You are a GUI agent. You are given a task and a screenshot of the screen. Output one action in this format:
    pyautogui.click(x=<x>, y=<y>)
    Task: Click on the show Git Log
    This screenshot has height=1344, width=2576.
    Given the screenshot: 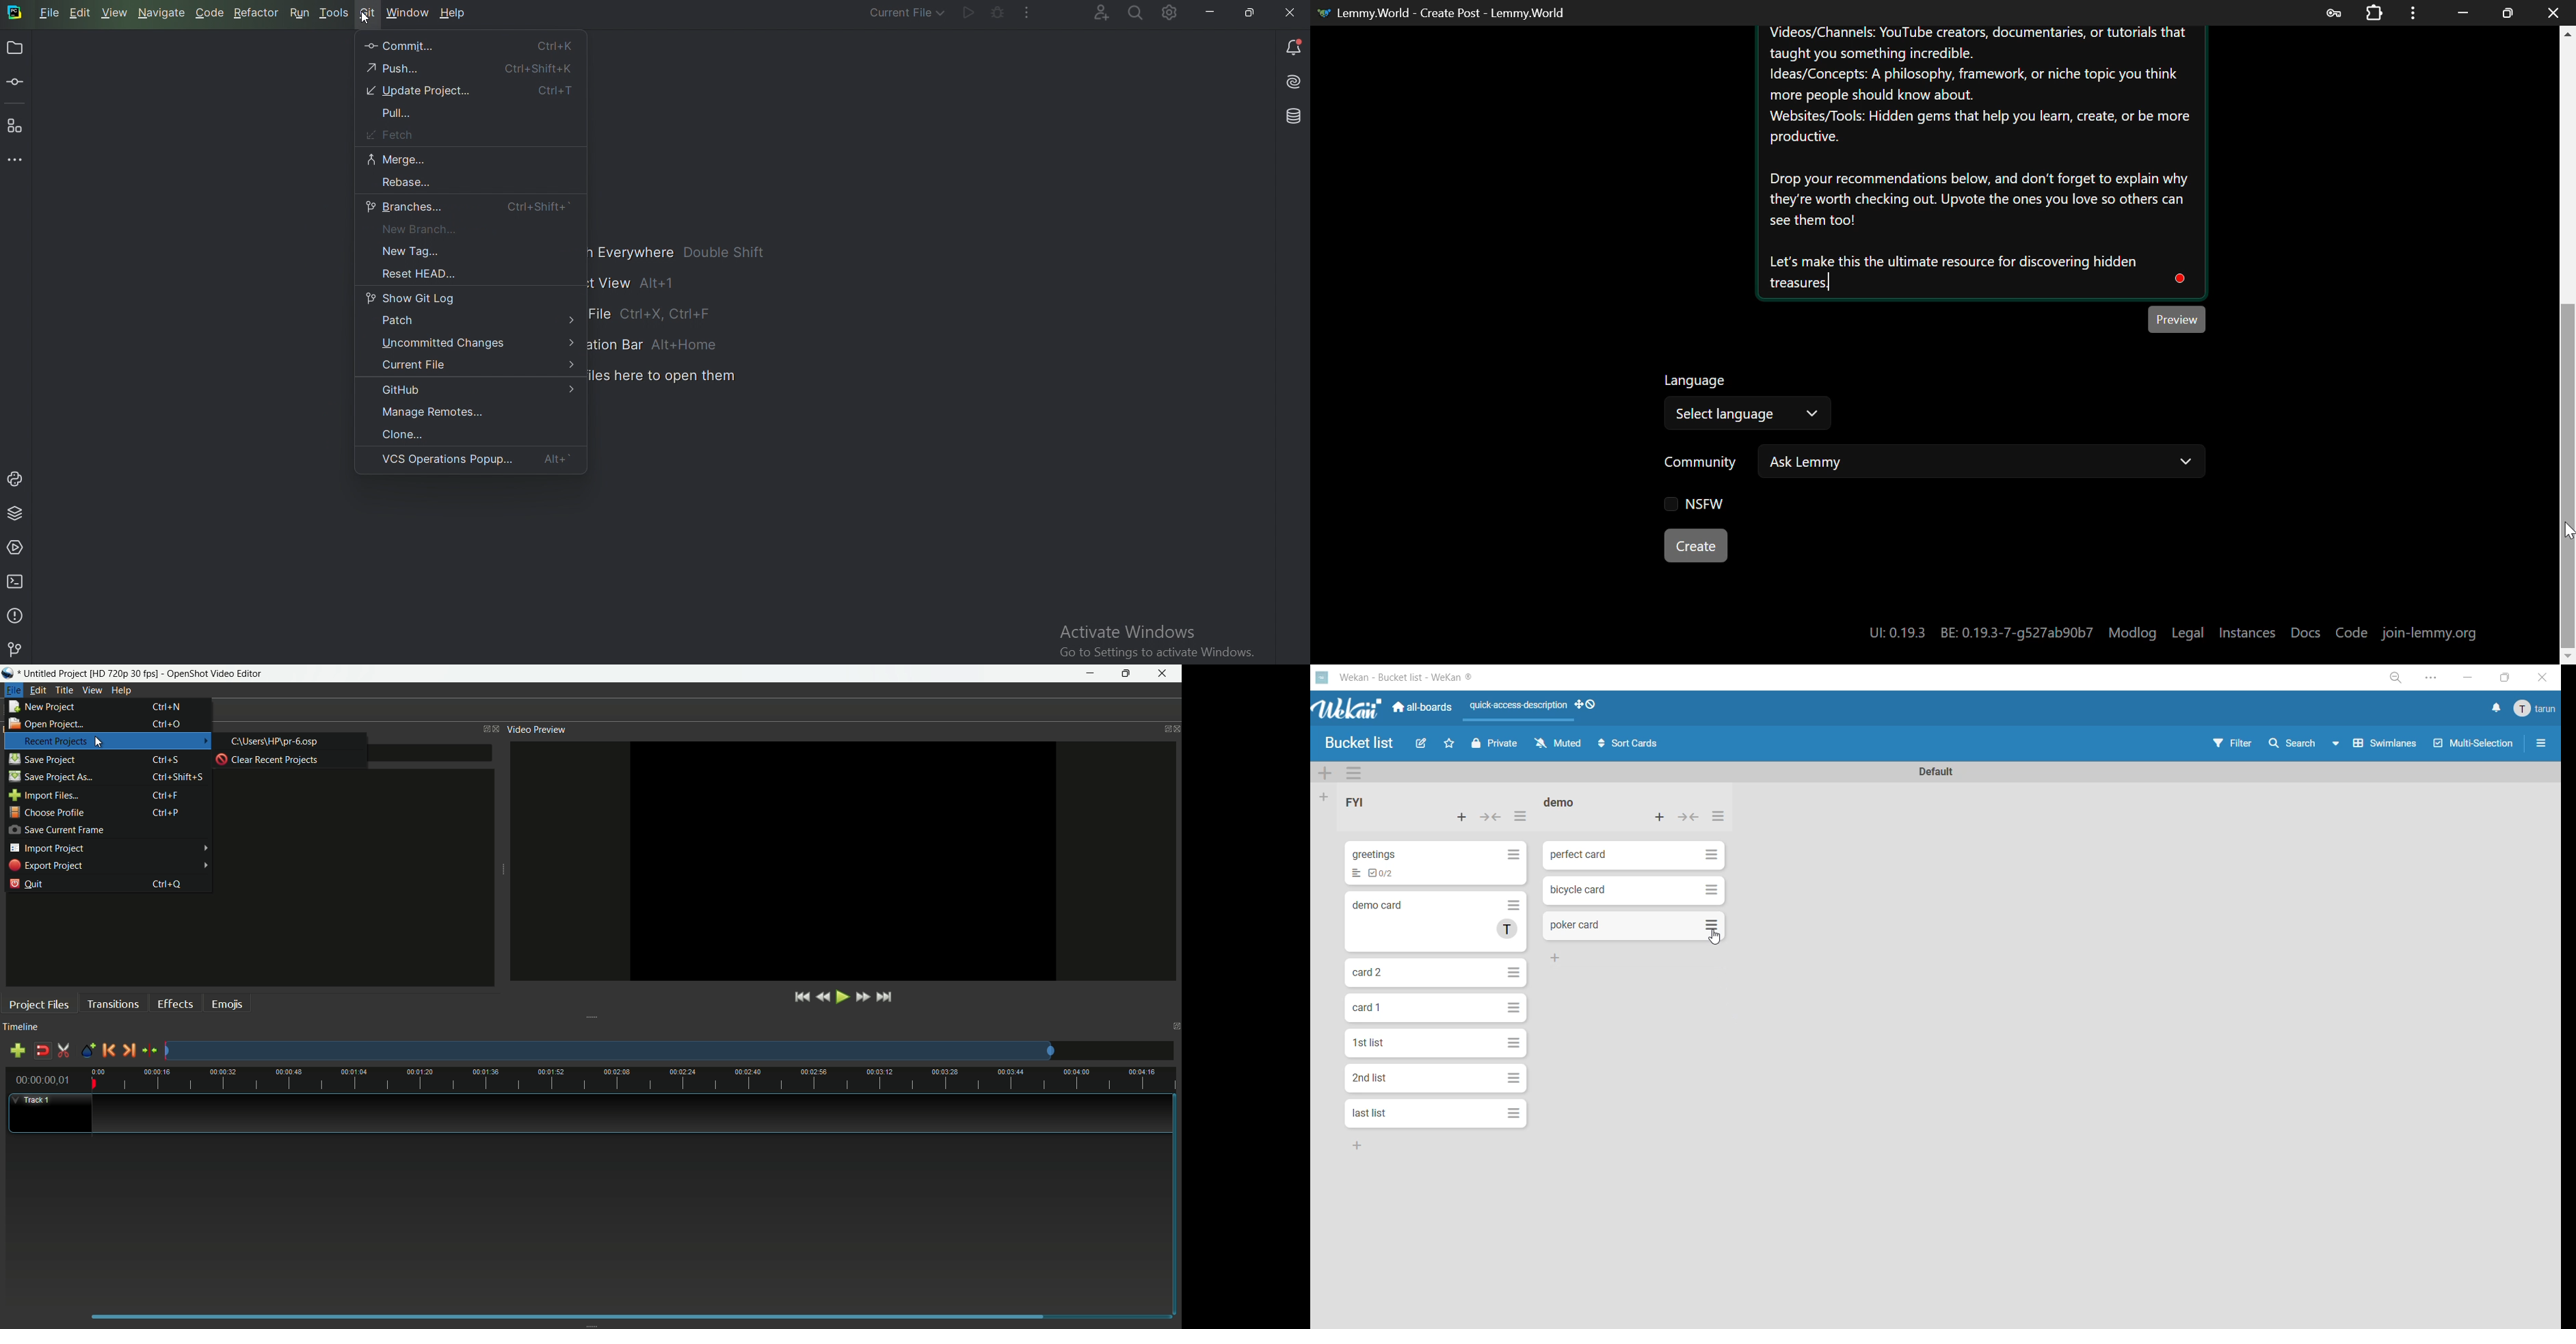 What is the action you would take?
    pyautogui.click(x=414, y=298)
    